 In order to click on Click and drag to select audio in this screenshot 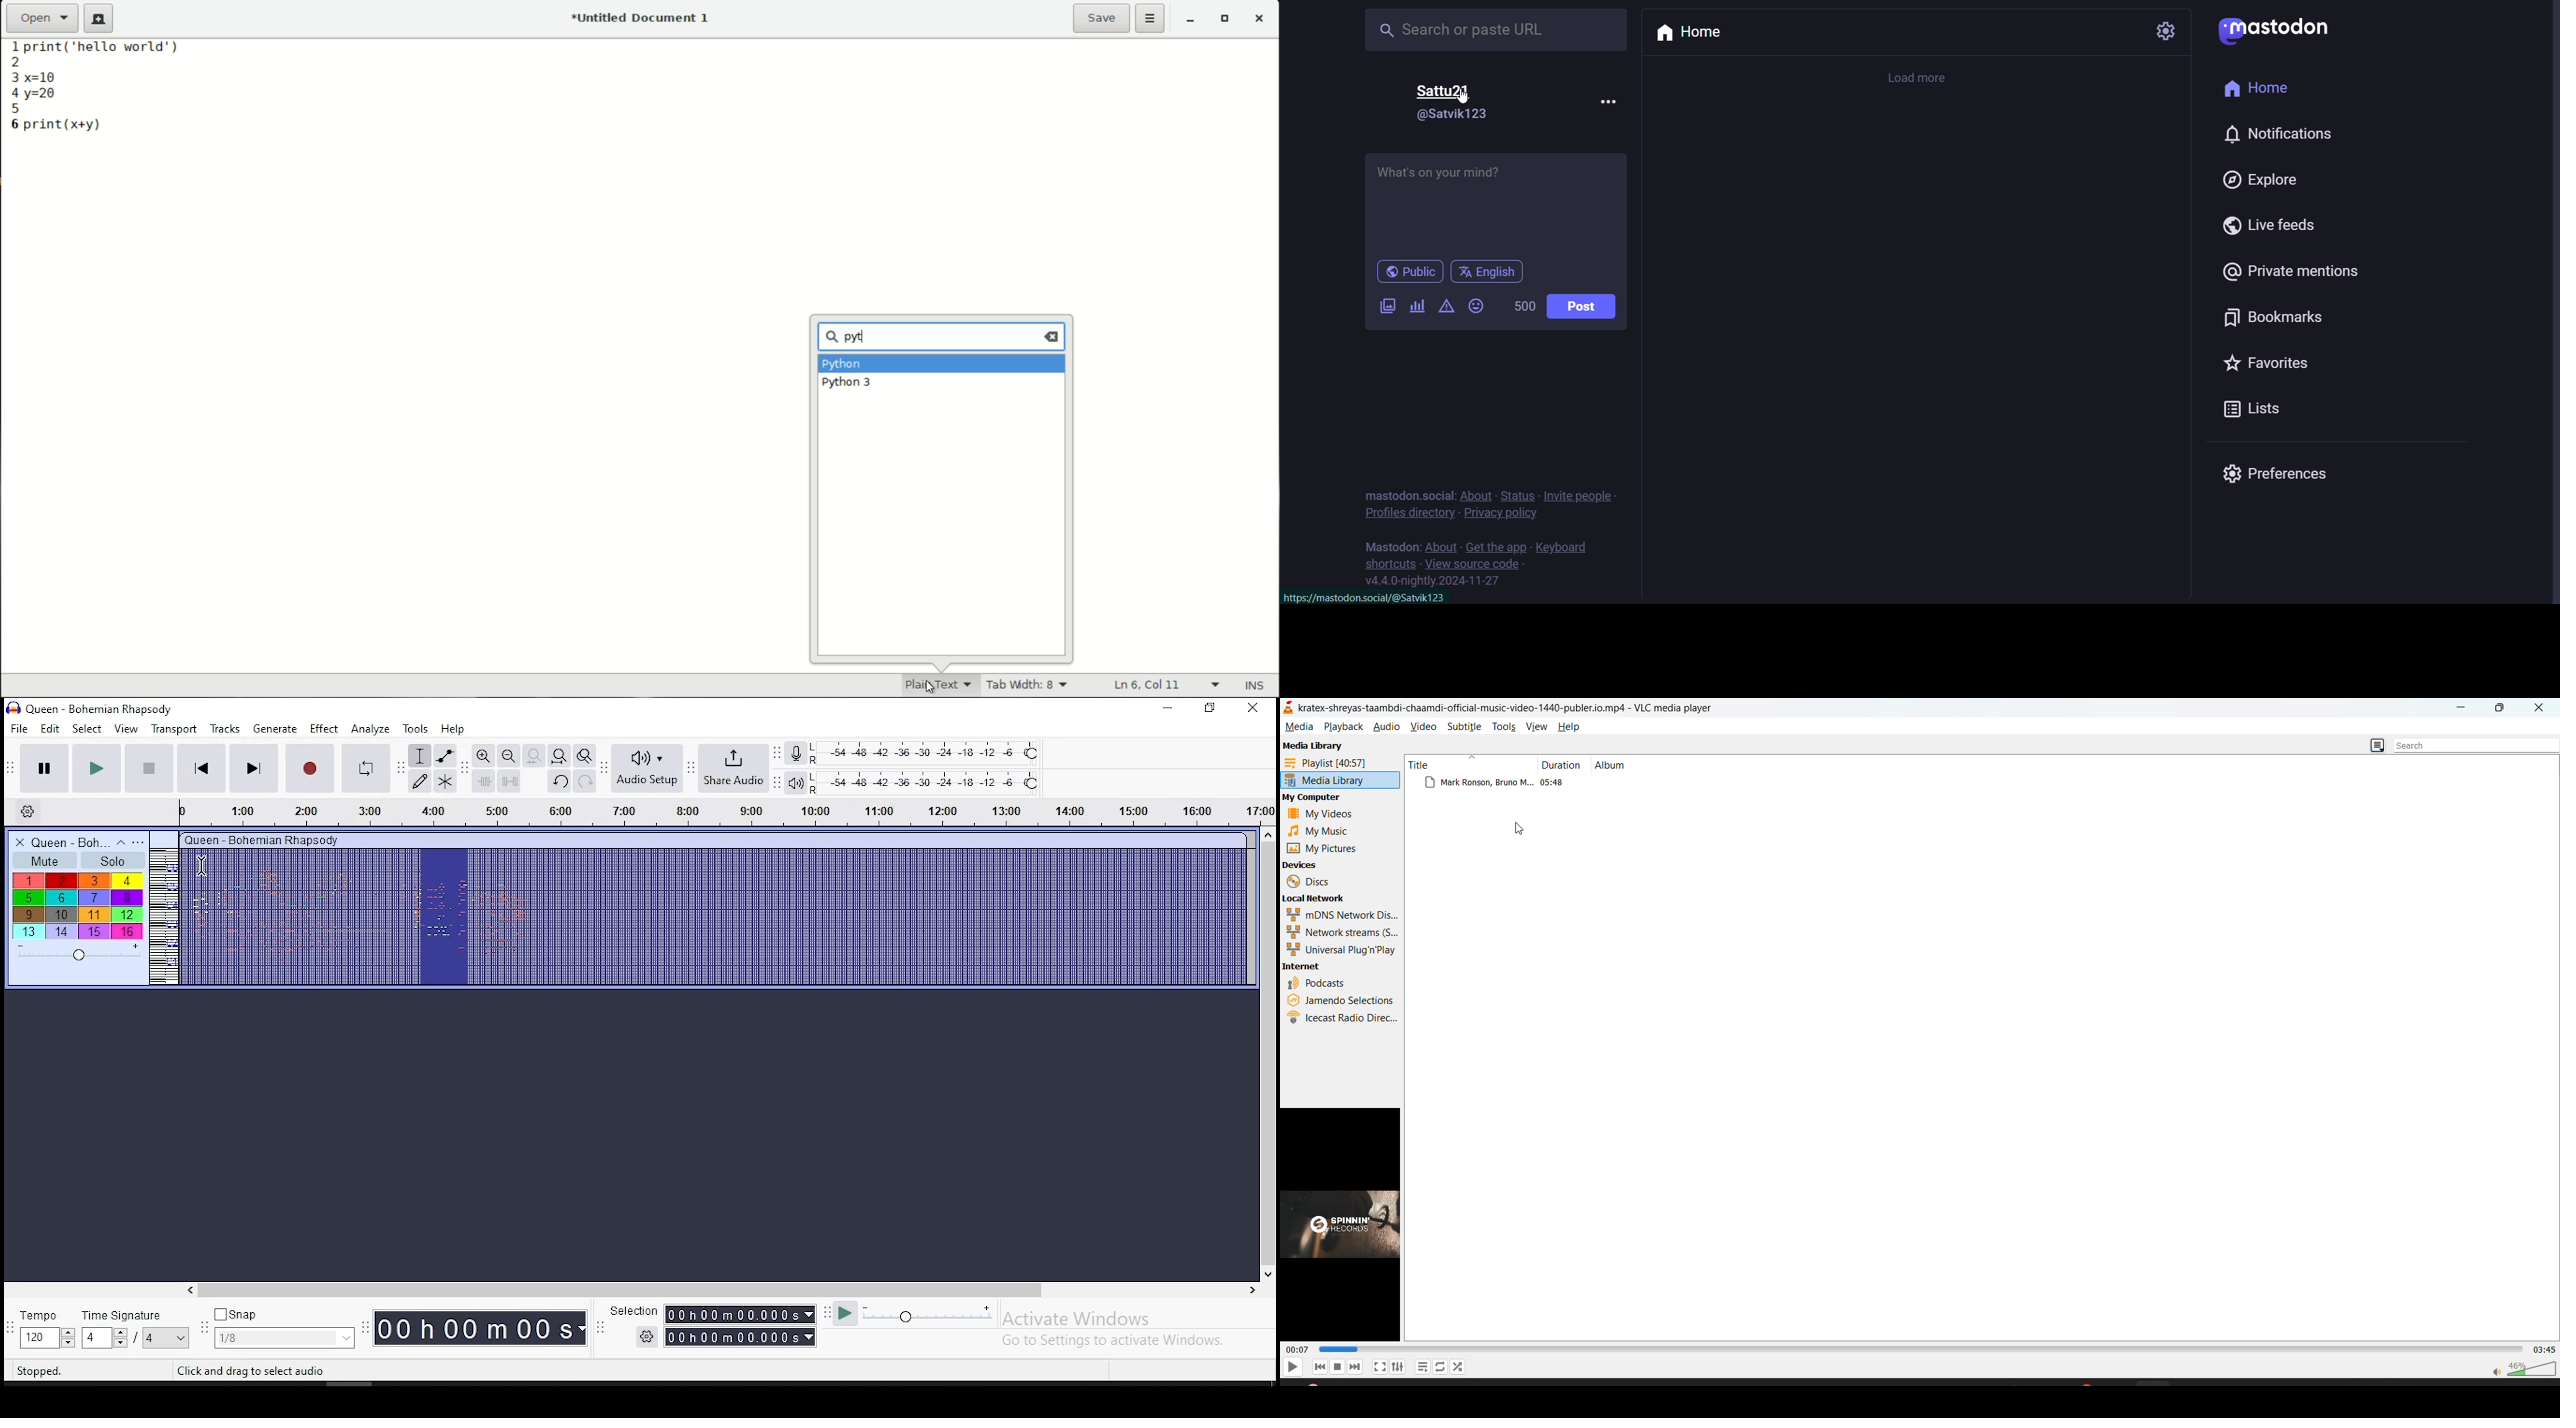, I will do `click(252, 1369)`.